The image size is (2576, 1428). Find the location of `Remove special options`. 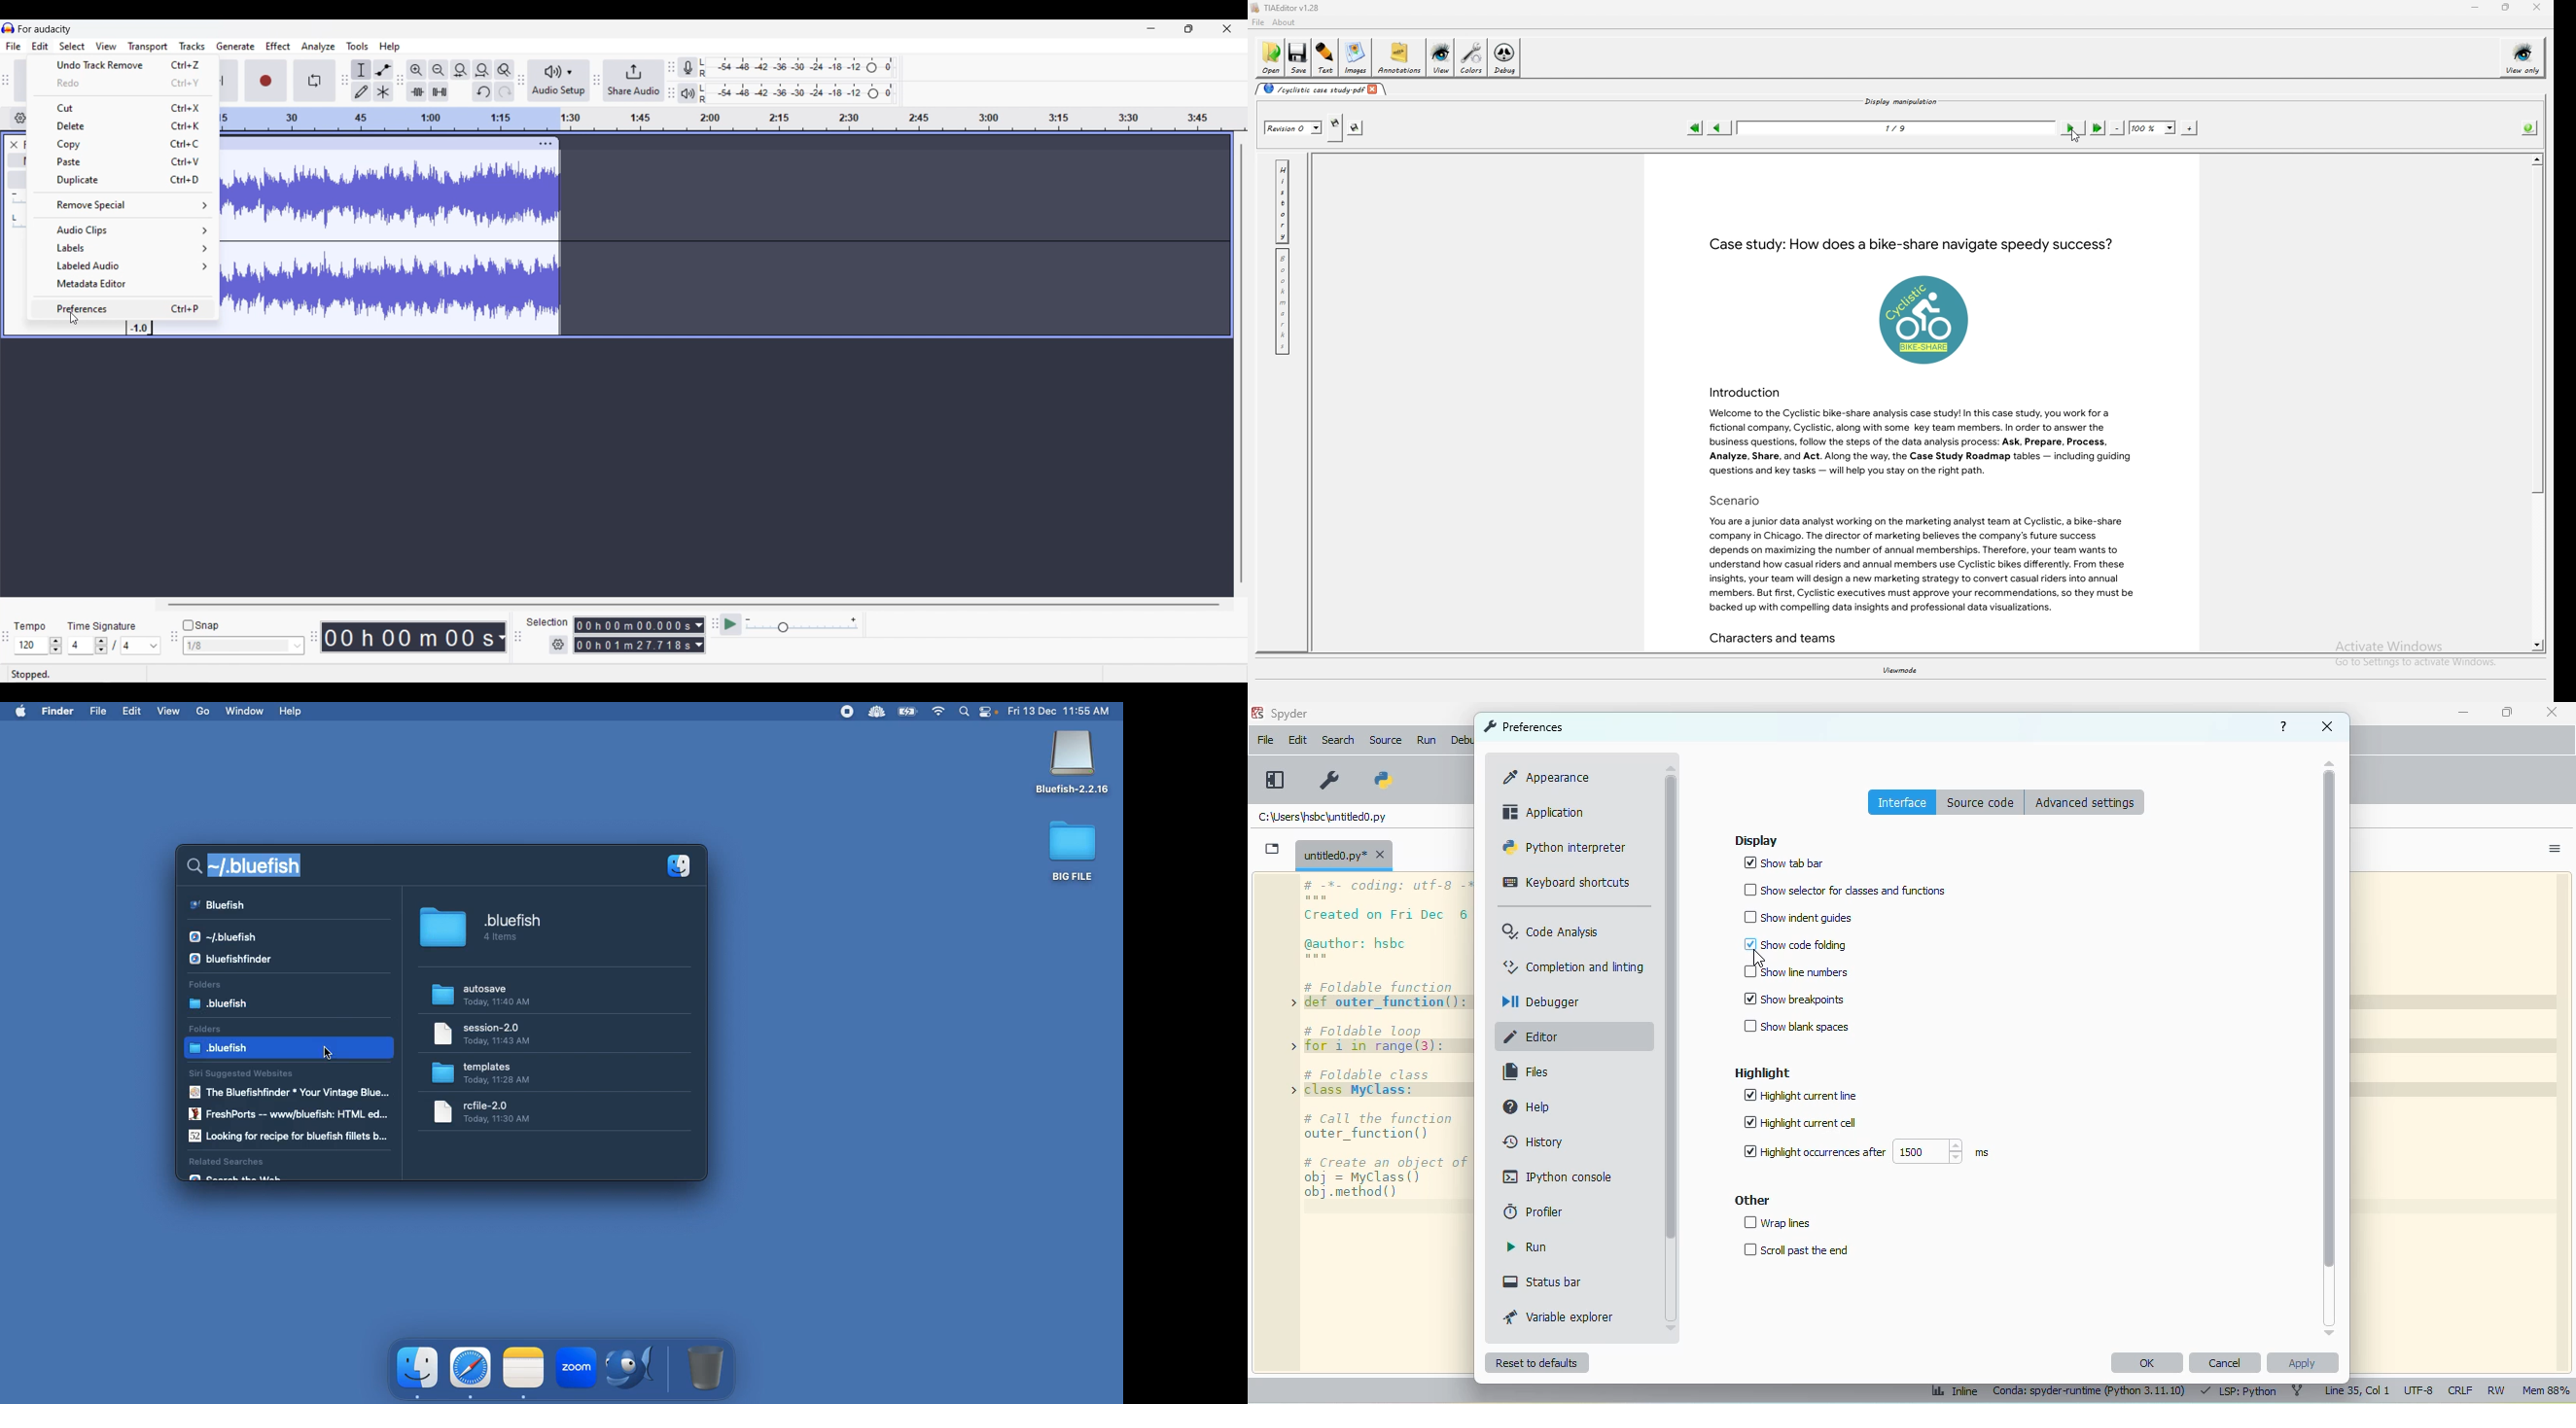

Remove special options is located at coordinates (123, 204).